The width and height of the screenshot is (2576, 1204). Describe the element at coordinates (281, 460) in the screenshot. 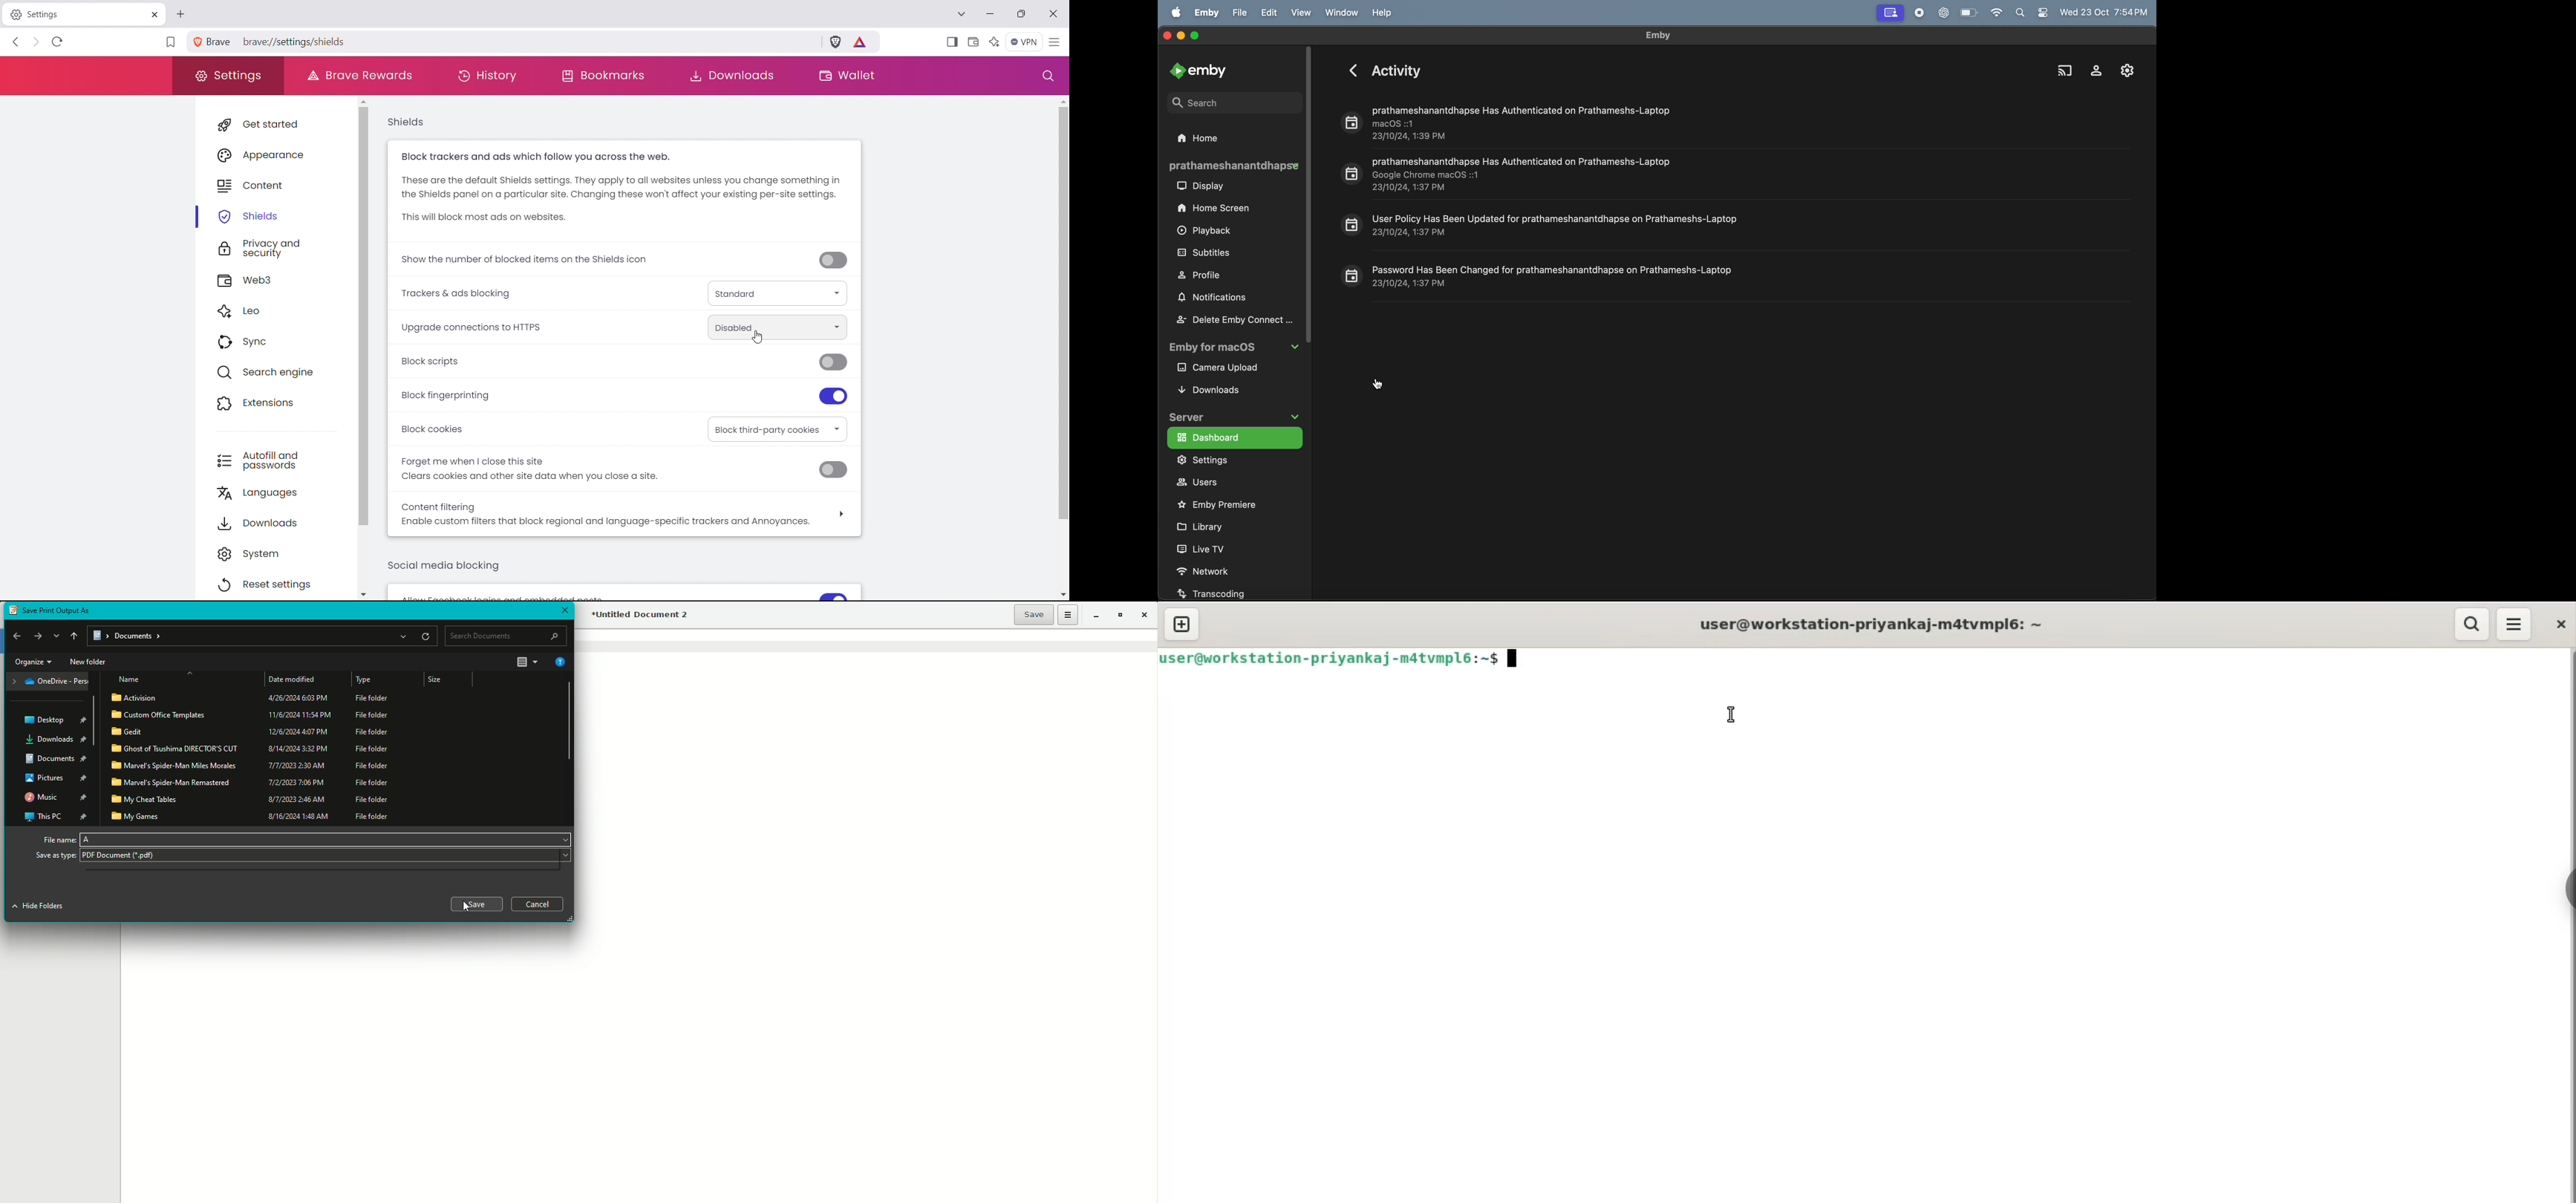

I see `autofill and passwords` at that location.